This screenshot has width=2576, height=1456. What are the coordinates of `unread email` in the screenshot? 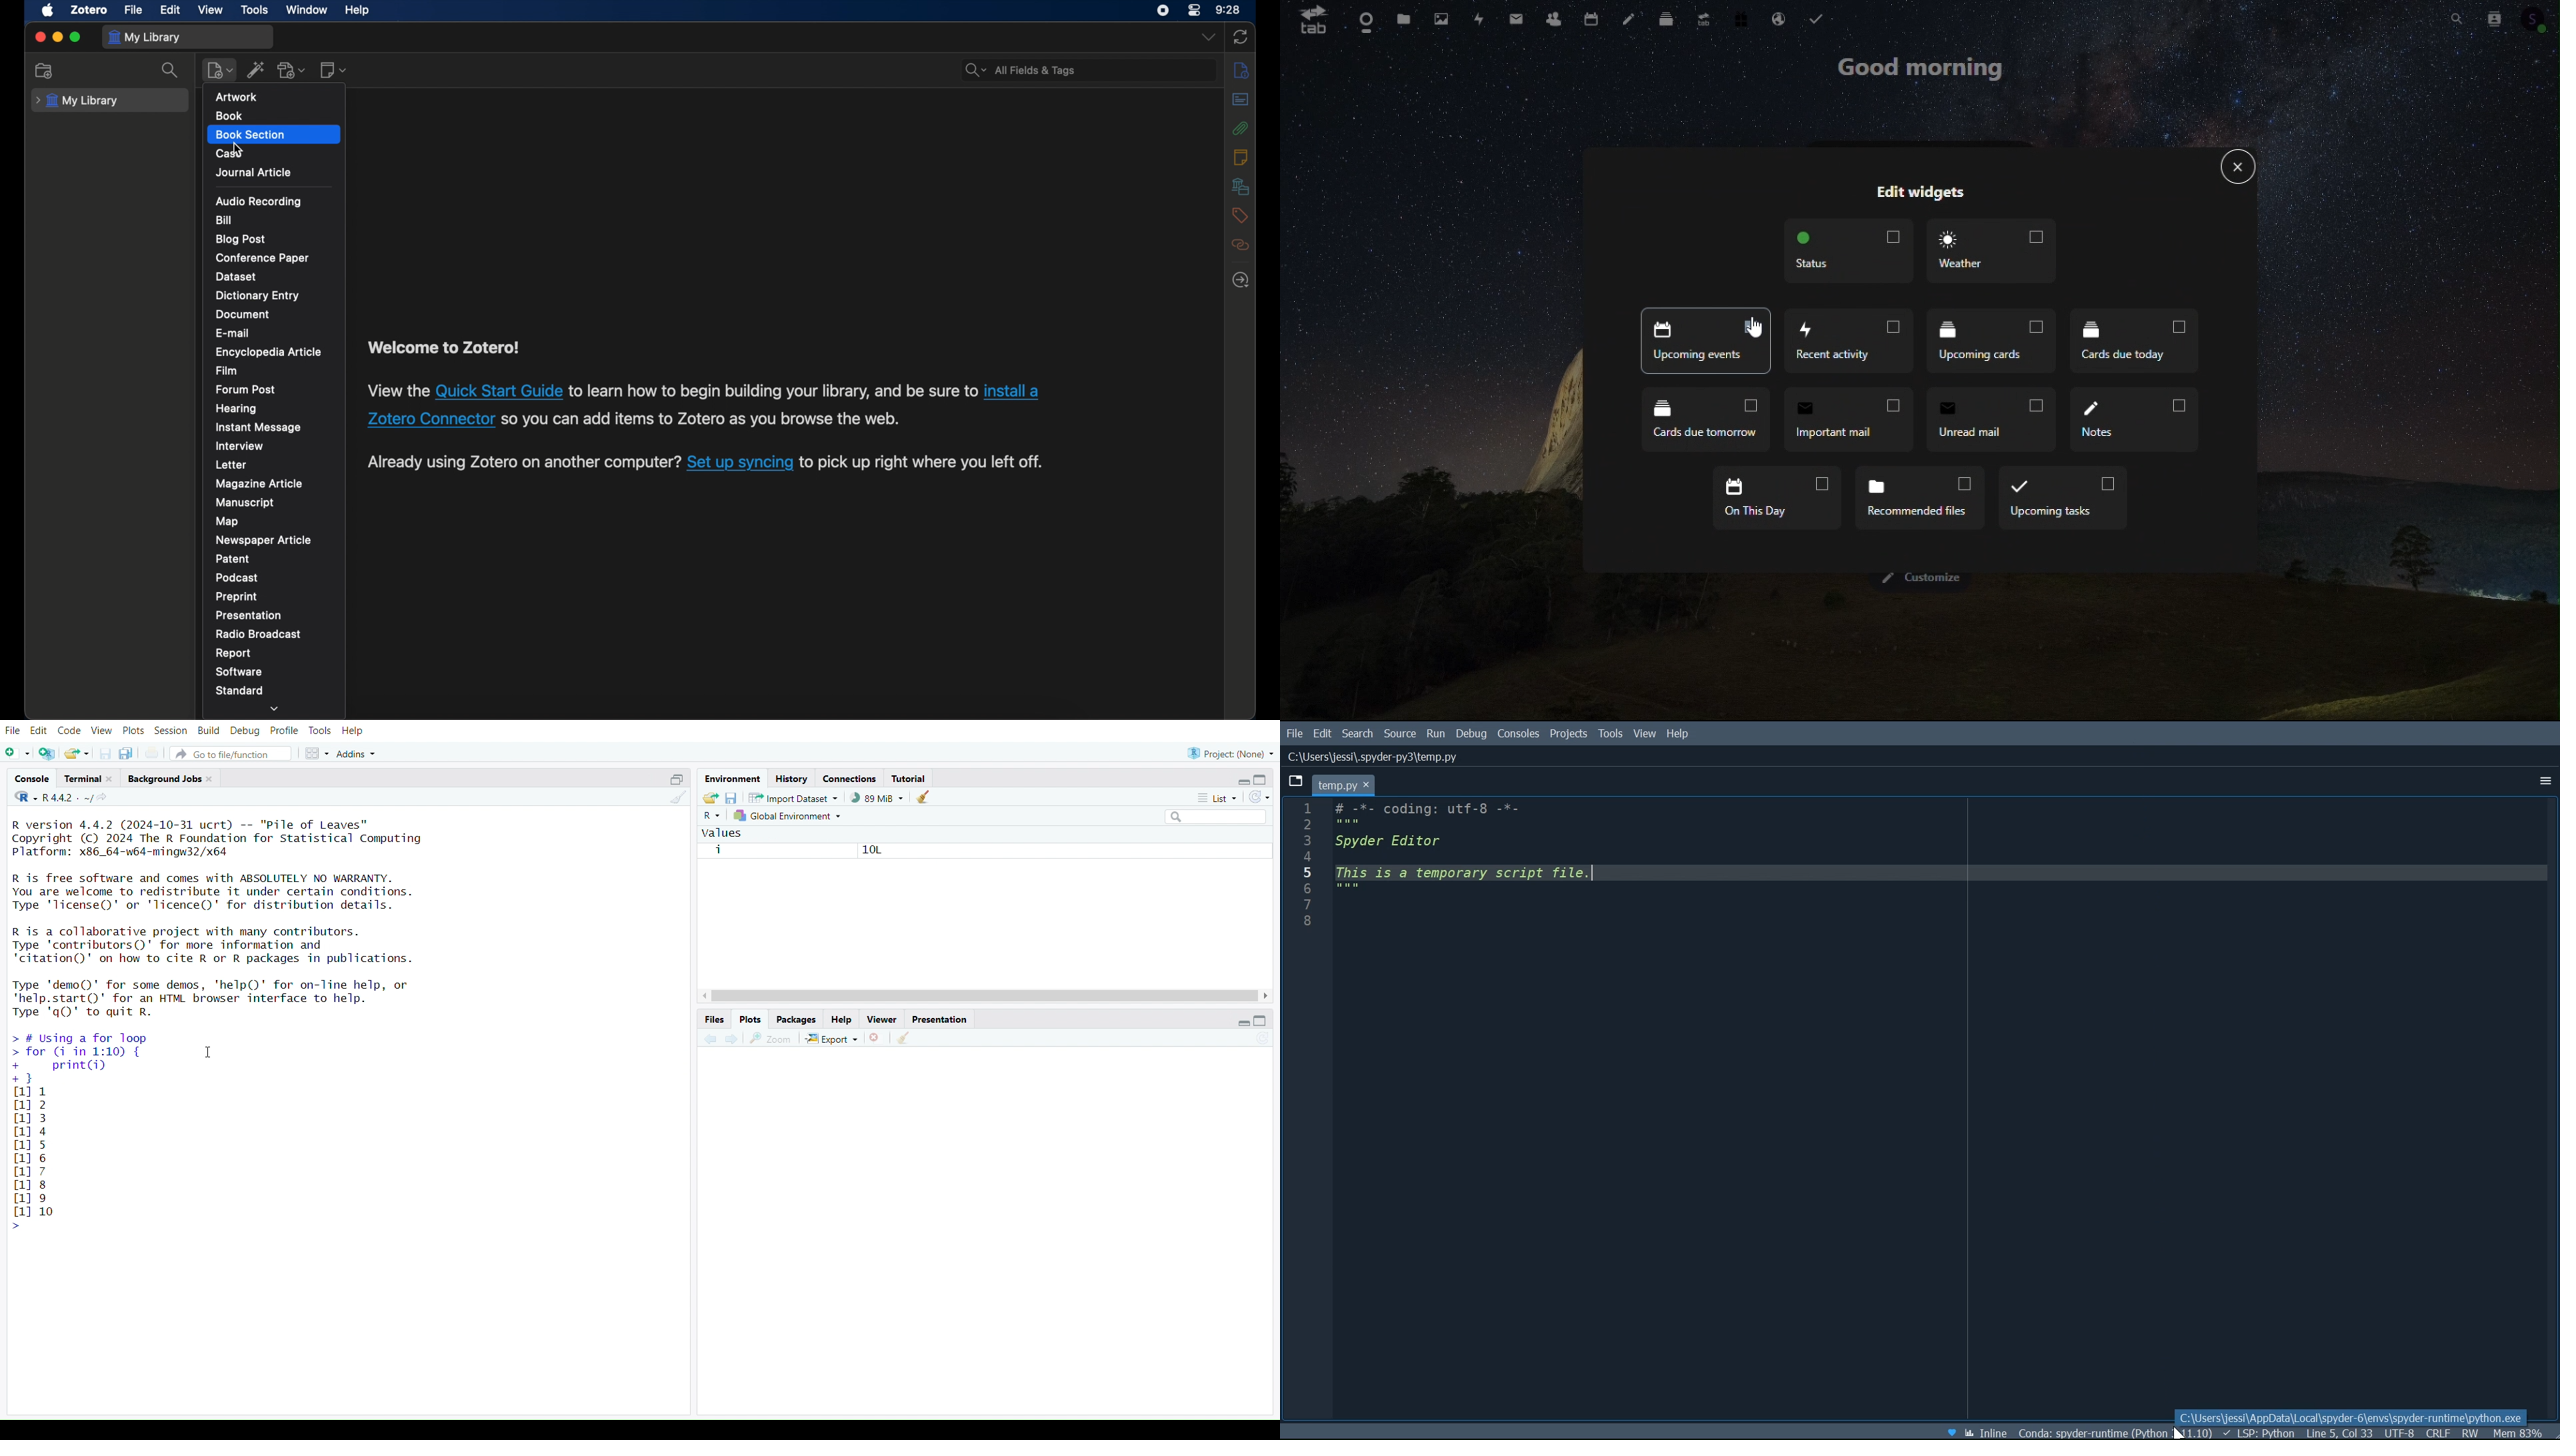 It's located at (1987, 419).